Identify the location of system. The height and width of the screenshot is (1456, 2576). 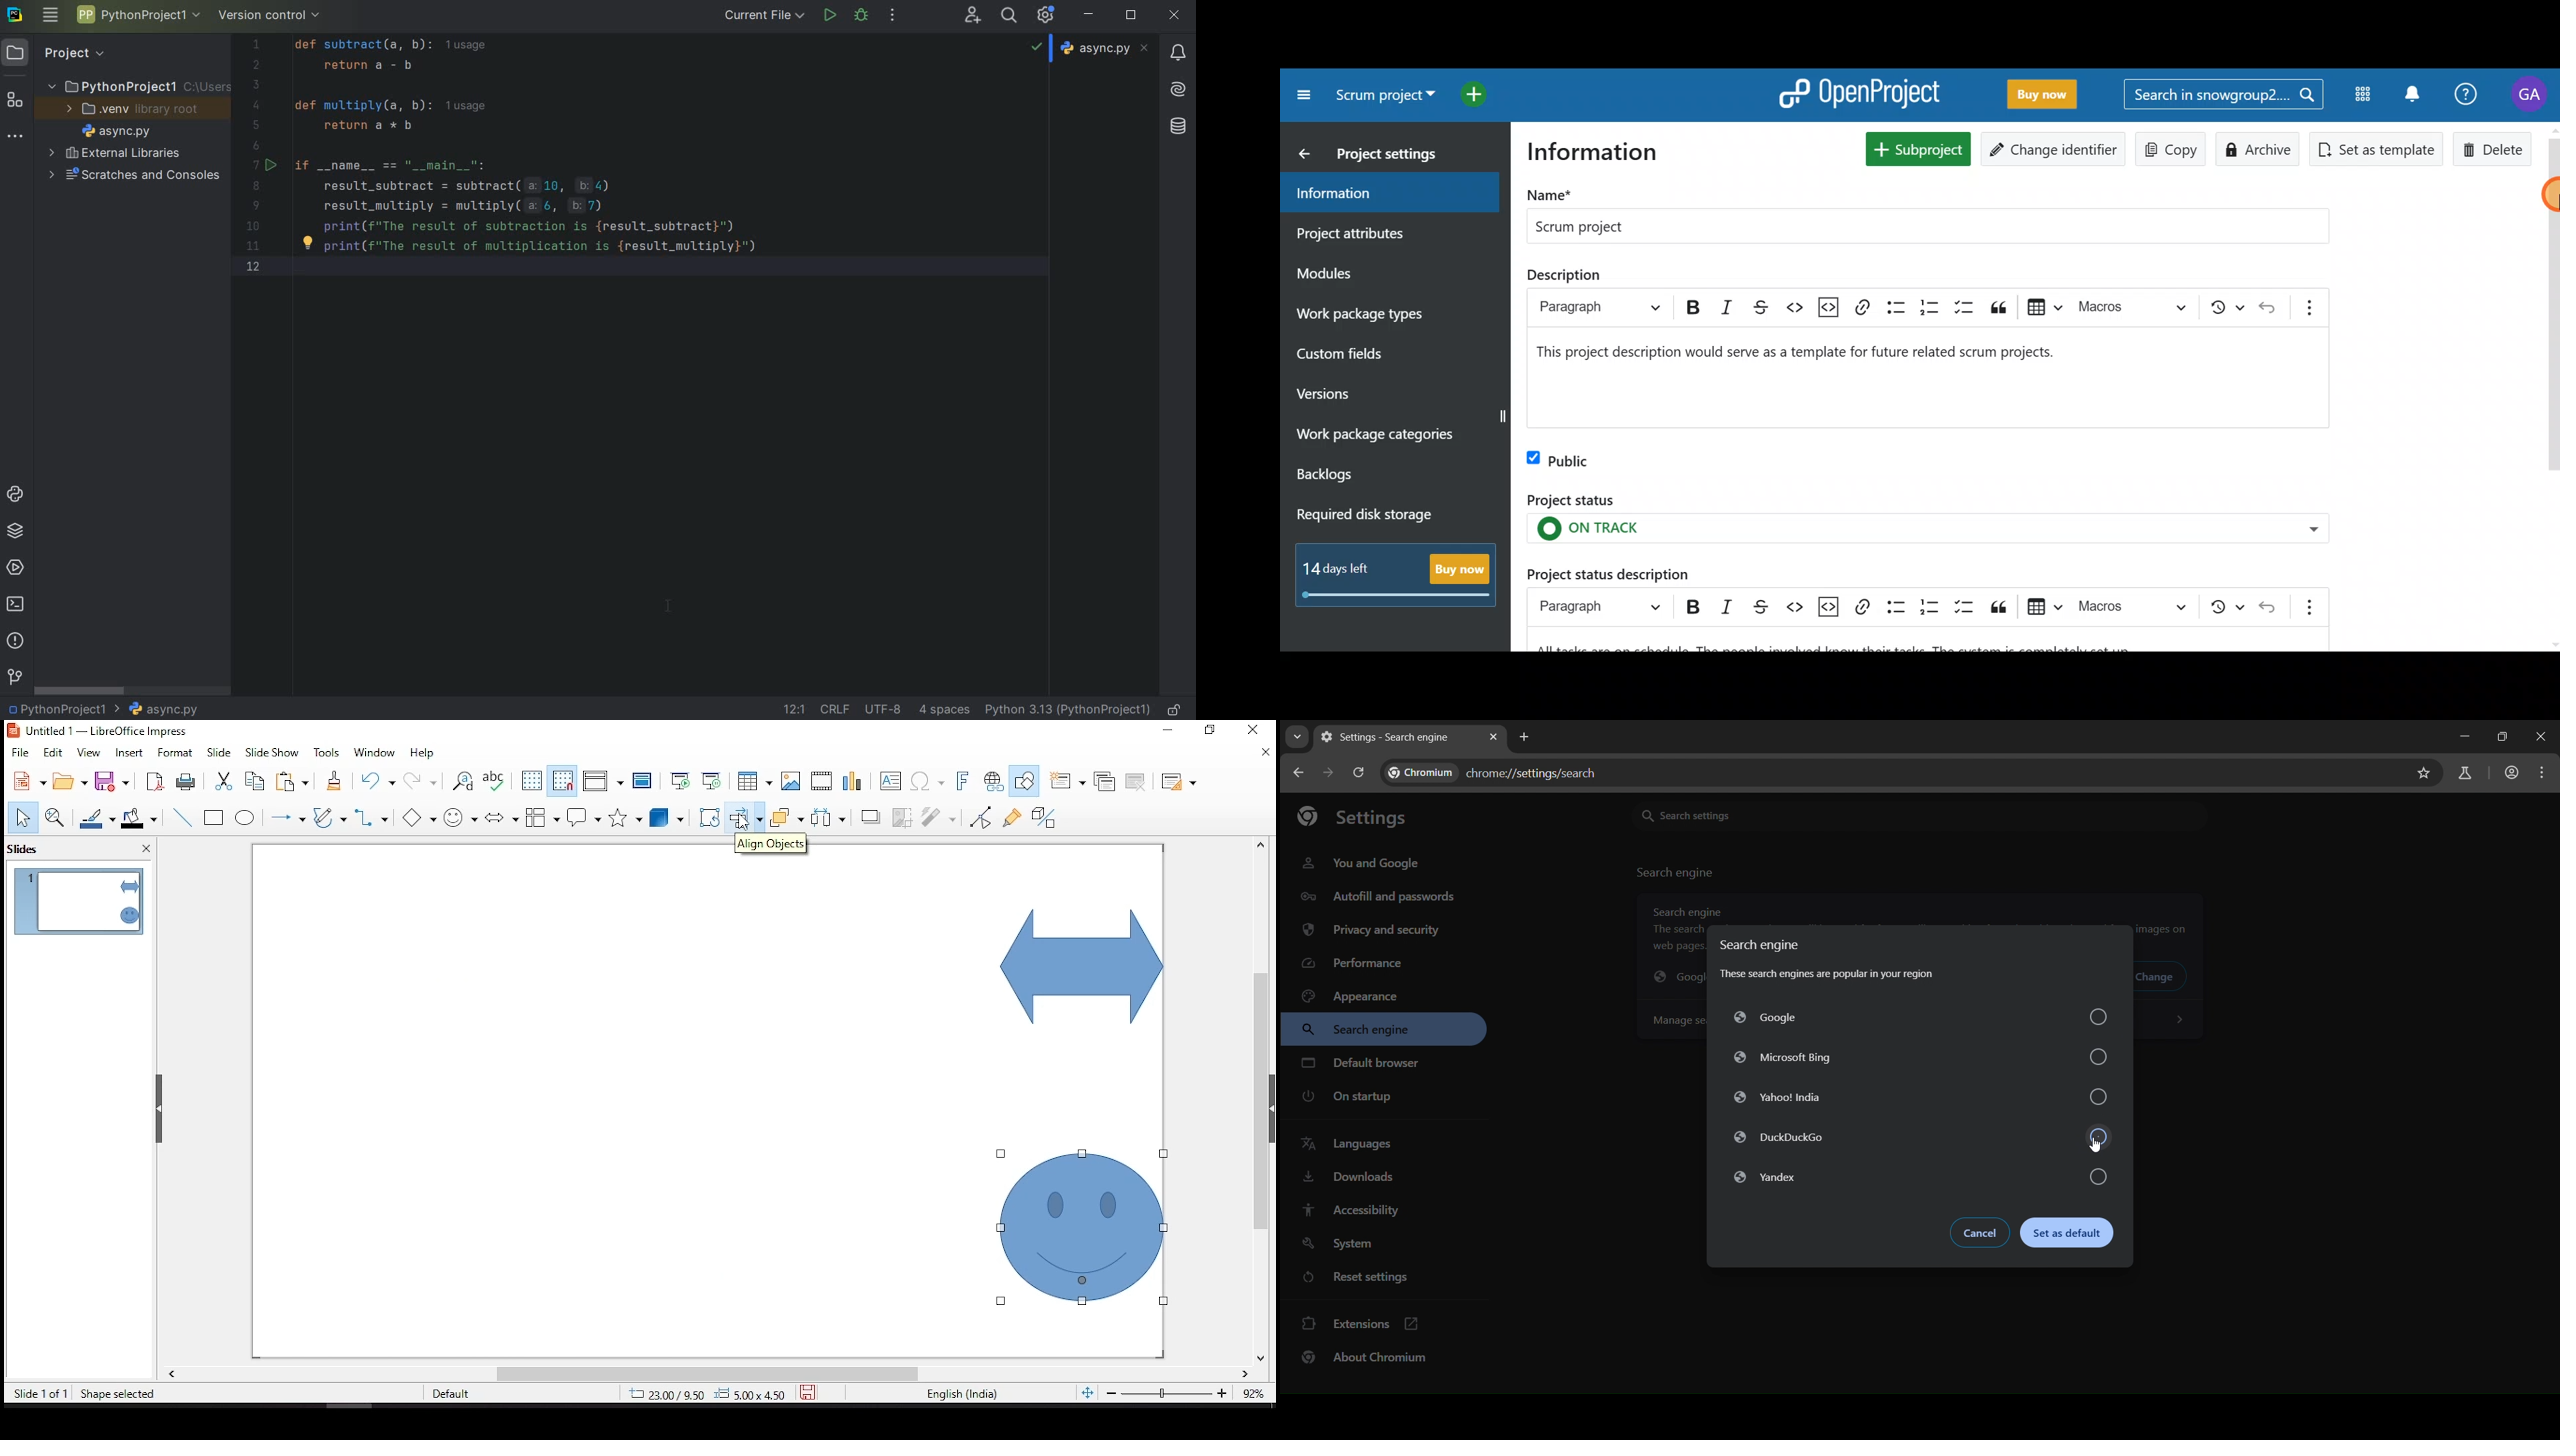
(1347, 1243).